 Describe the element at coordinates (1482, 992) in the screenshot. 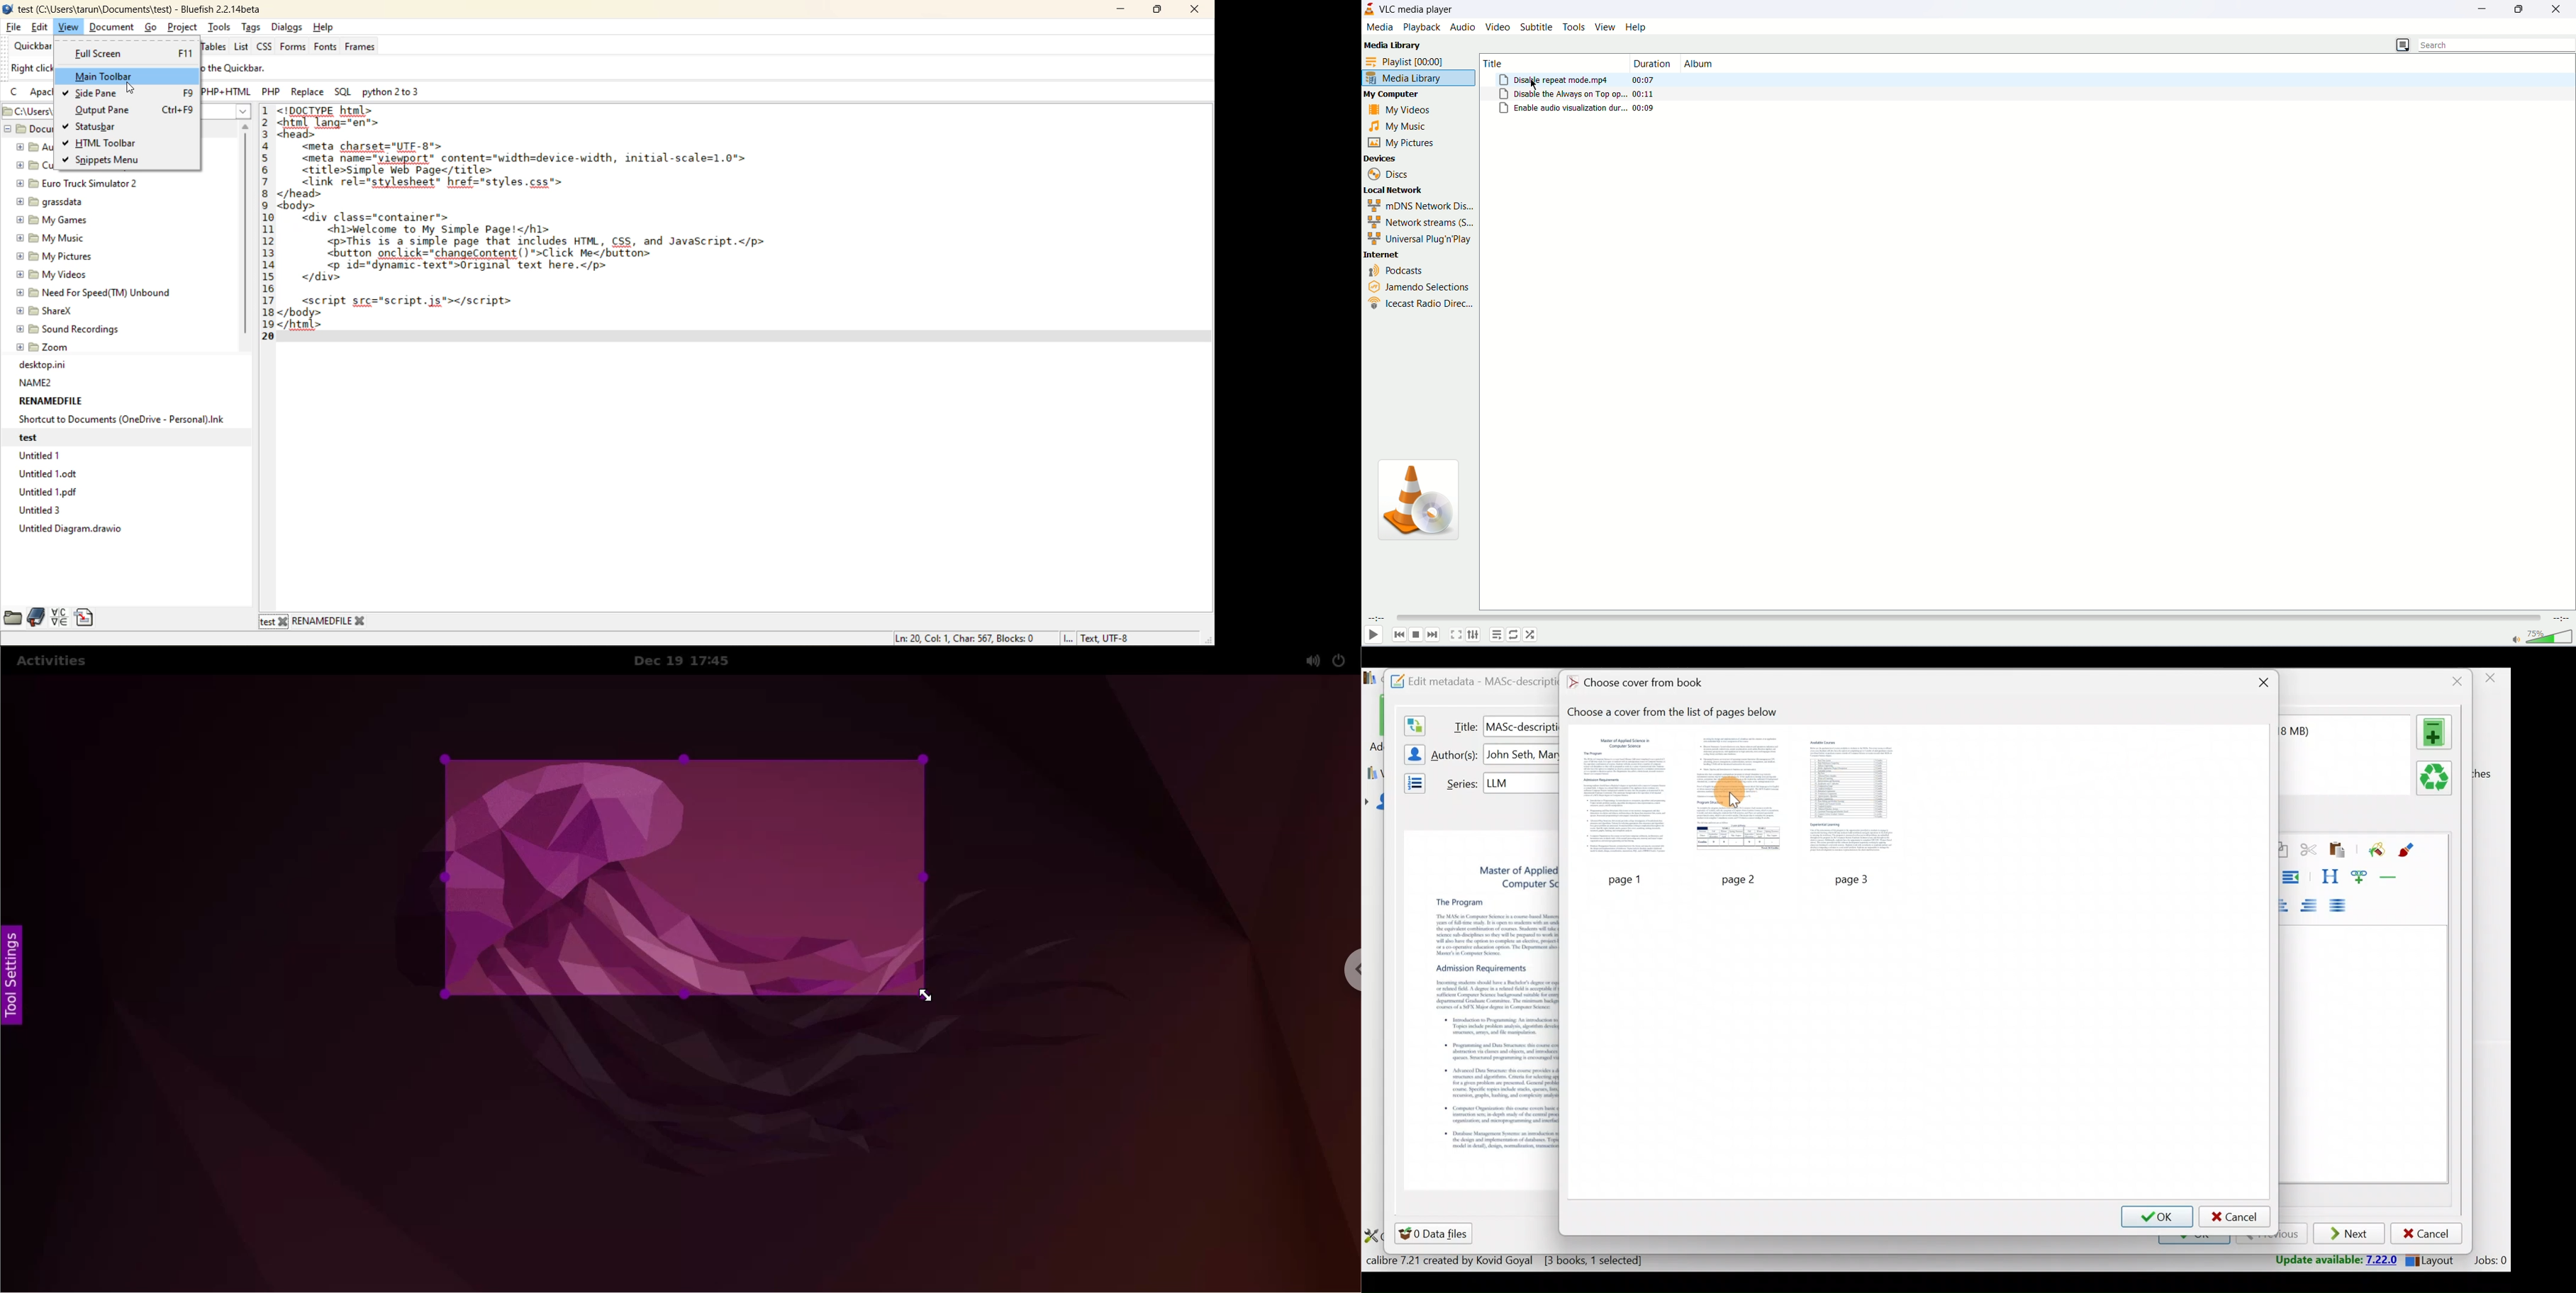

I see `cover preview` at that location.